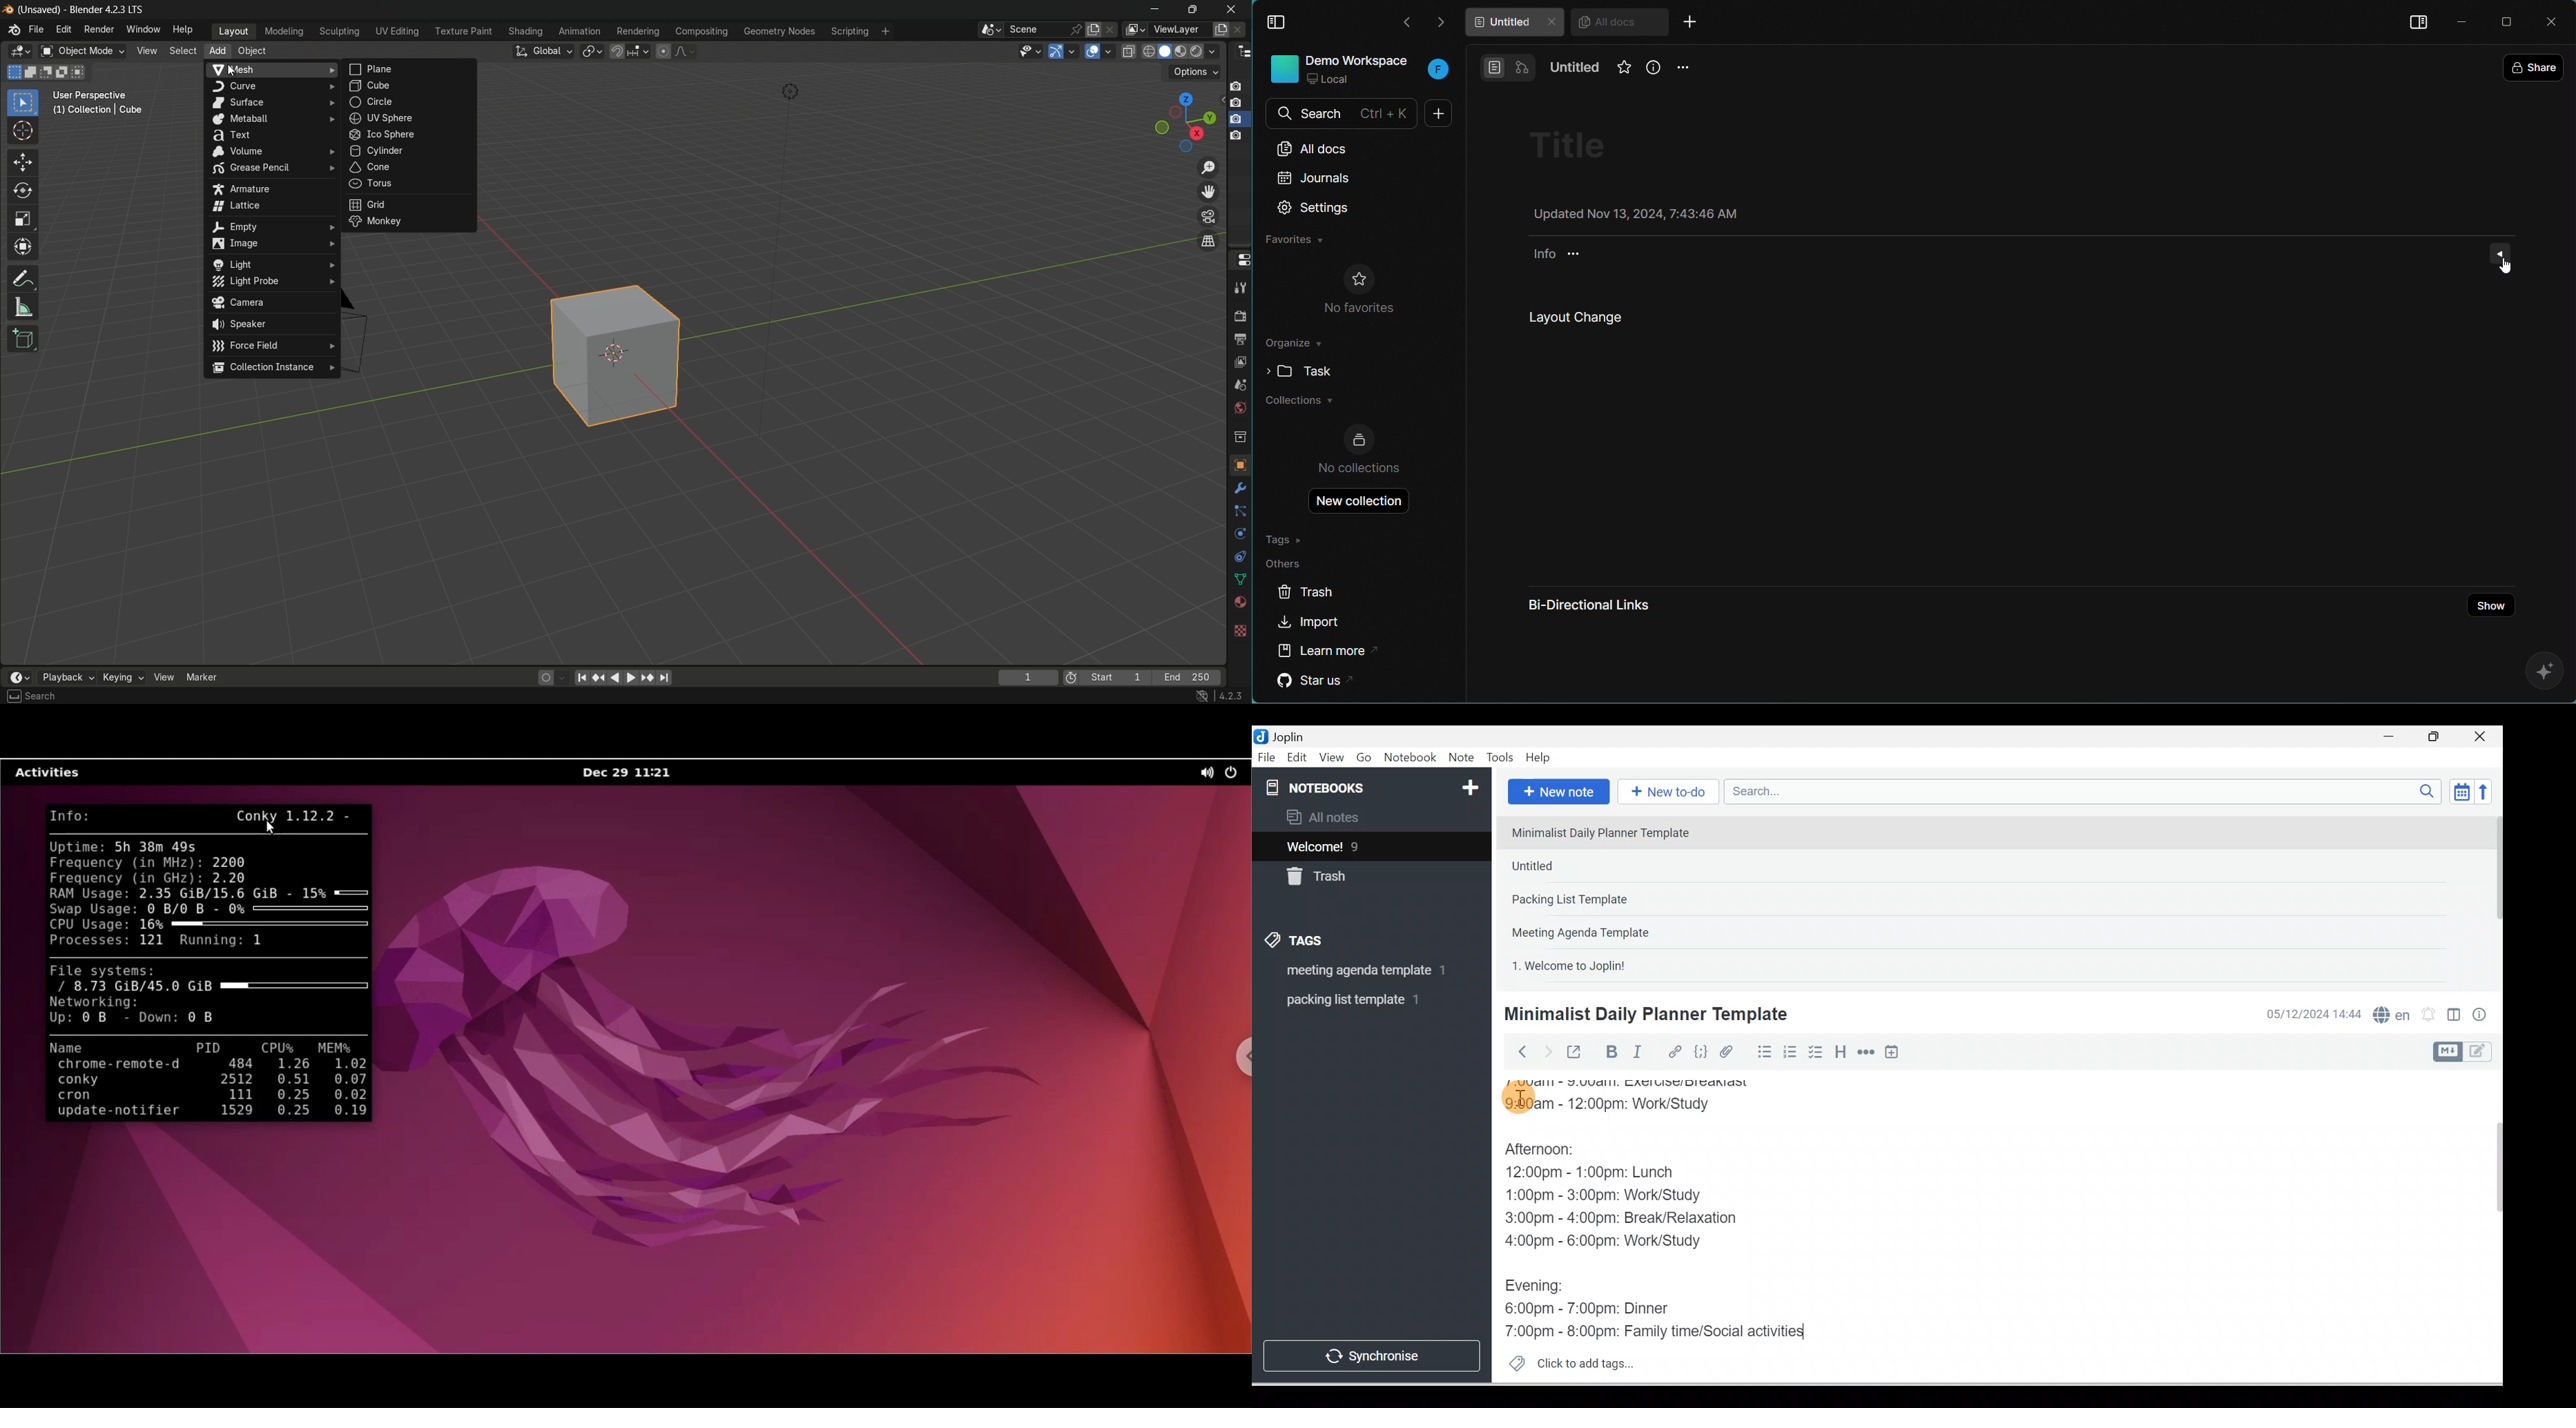 The width and height of the screenshot is (2576, 1428). What do you see at coordinates (1519, 1095) in the screenshot?
I see `Cursor` at bounding box center [1519, 1095].